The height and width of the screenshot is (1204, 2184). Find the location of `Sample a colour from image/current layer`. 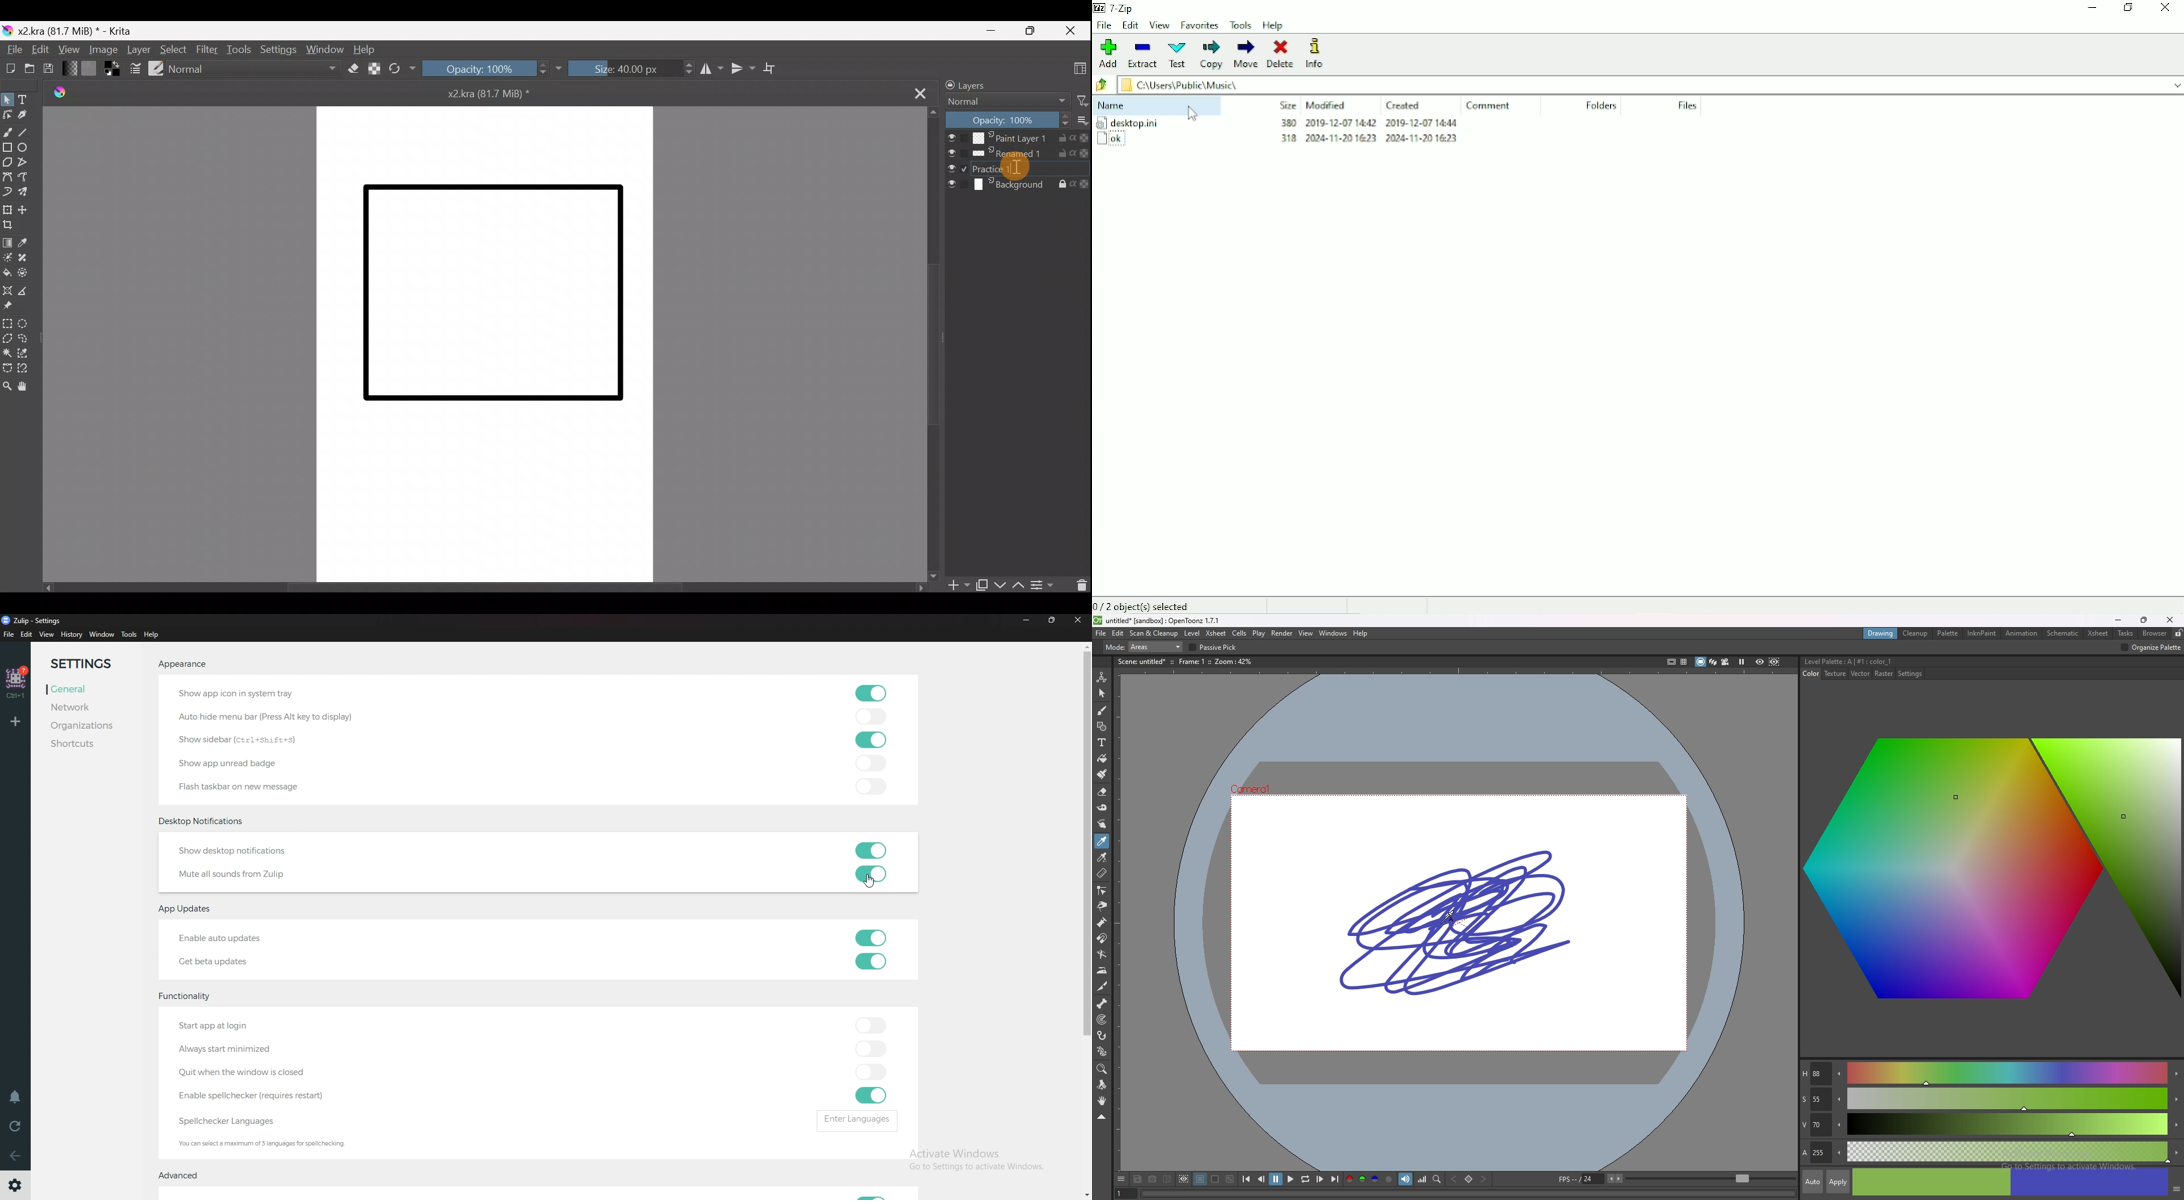

Sample a colour from image/current layer is located at coordinates (28, 243).